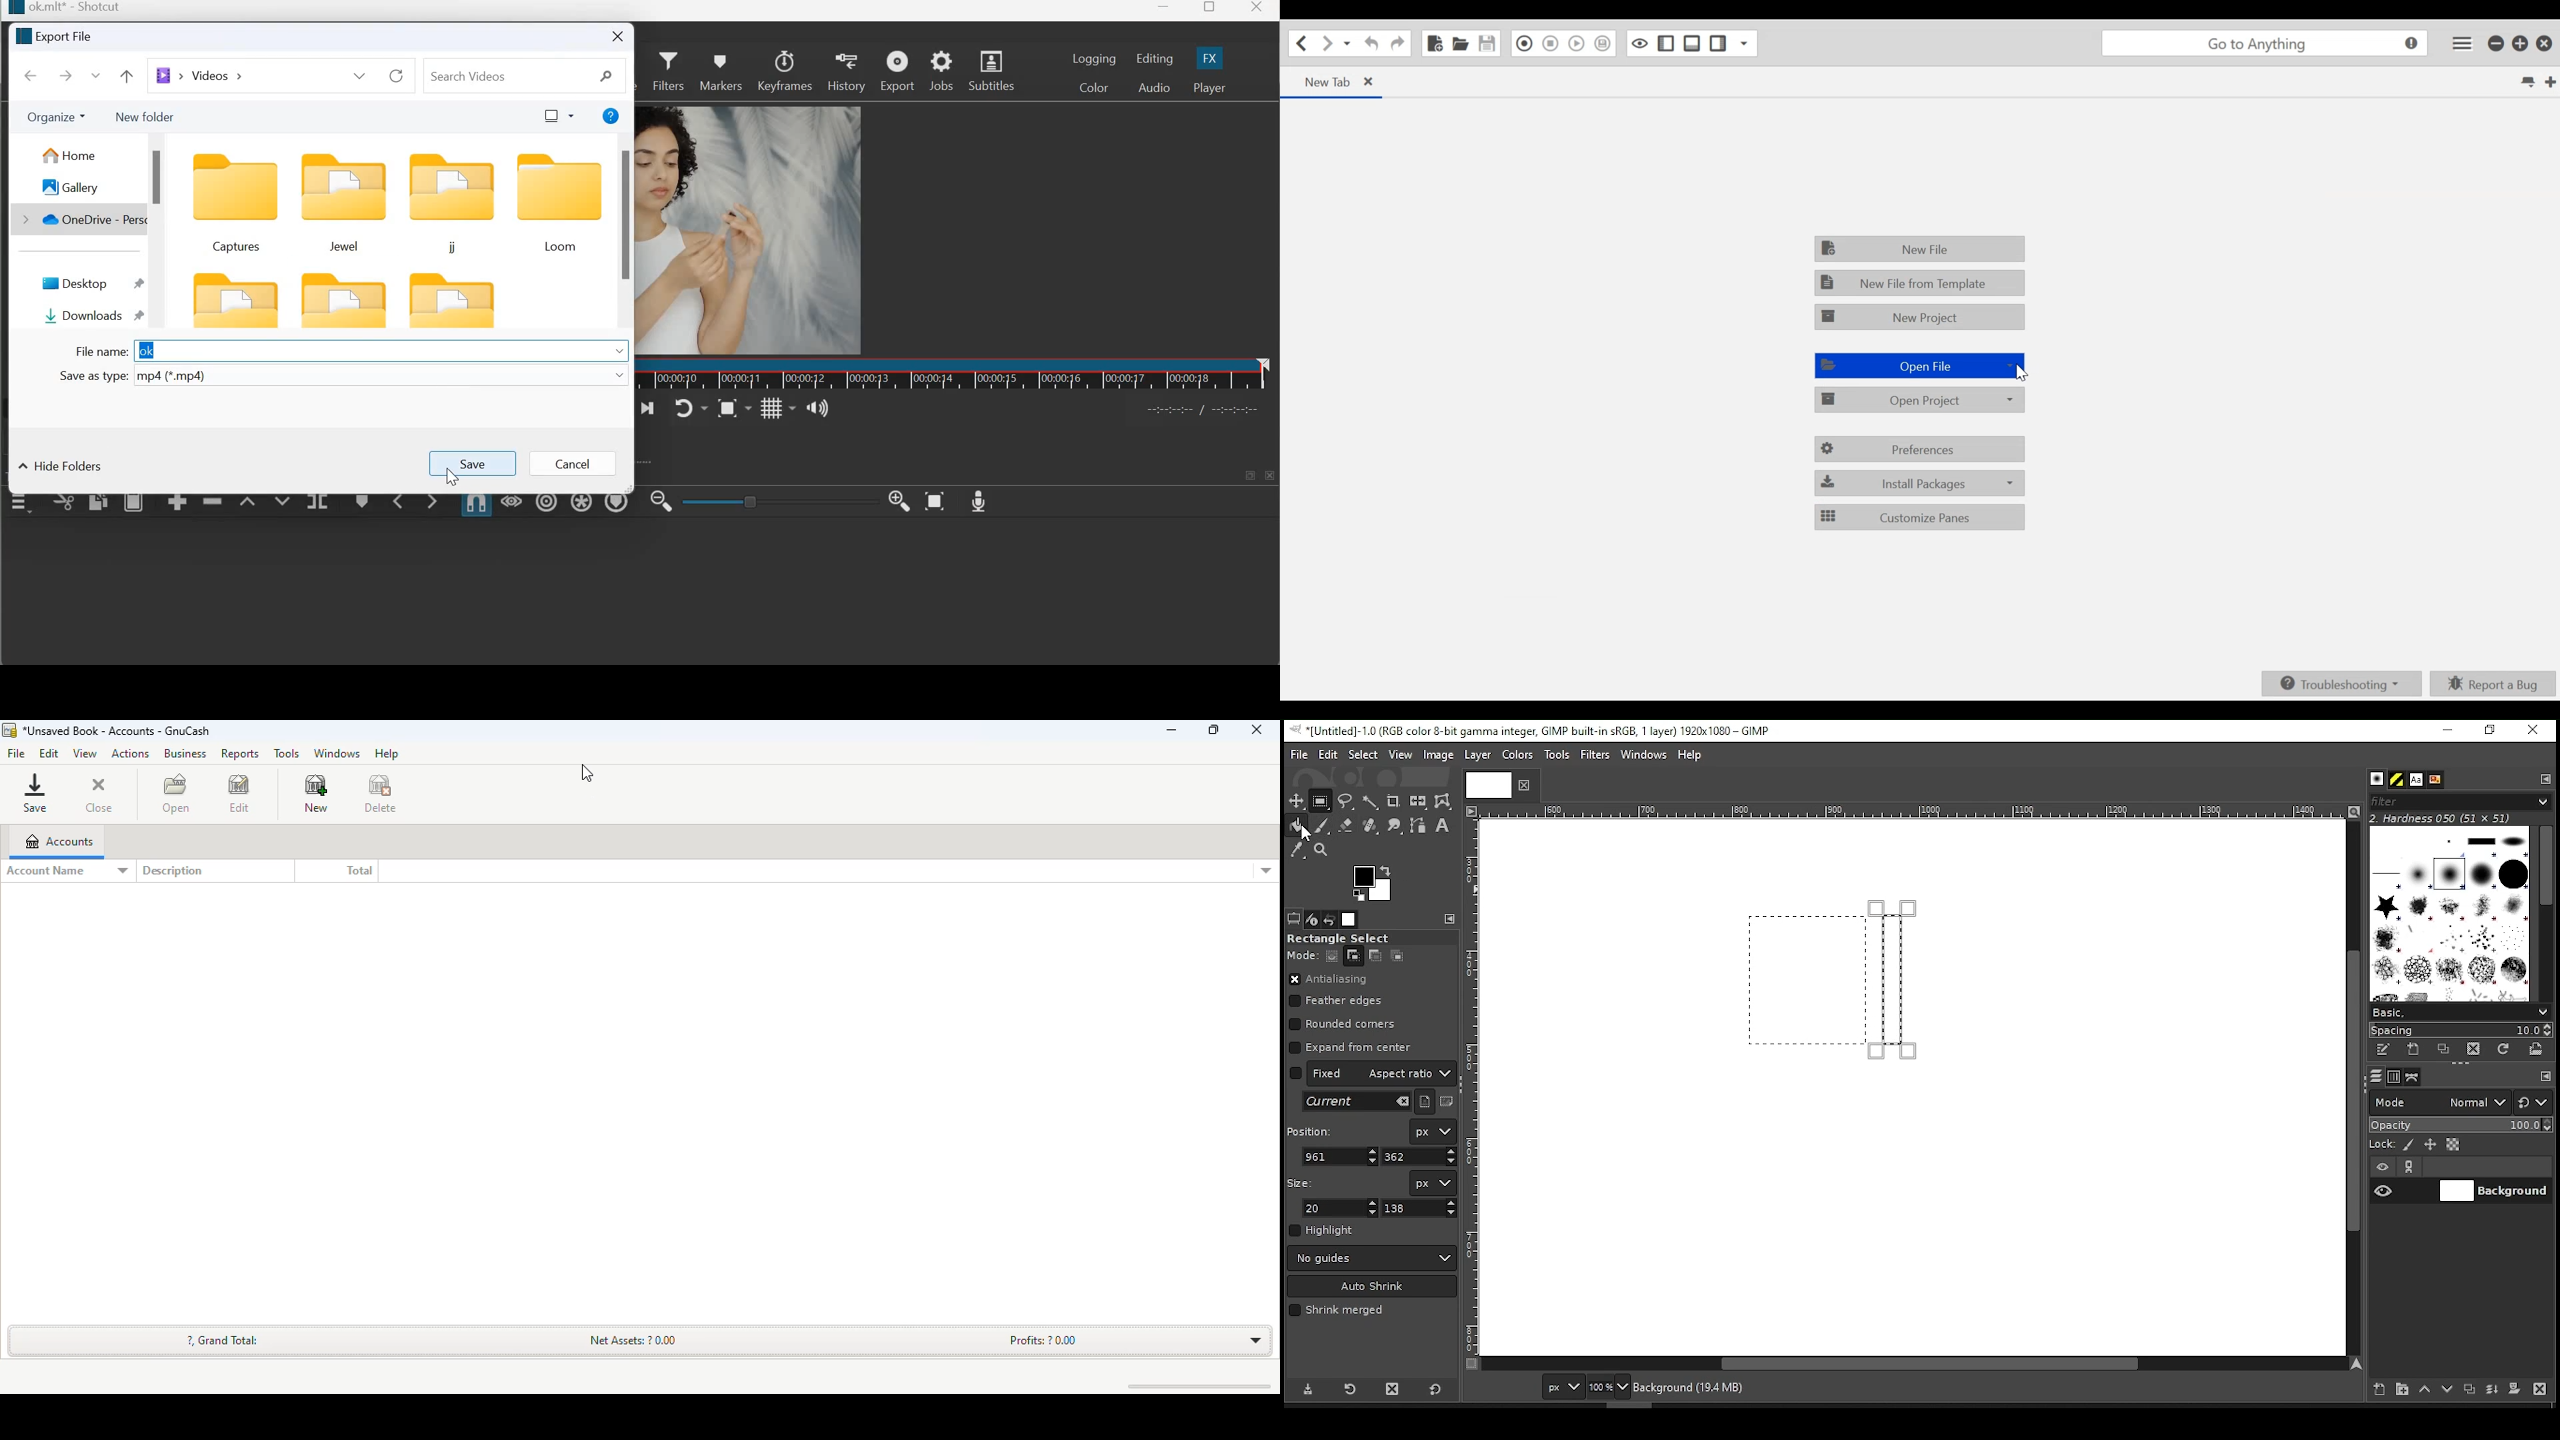 Image resolution: width=2576 pixels, height=1456 pixels. Describe the element at coordinates (2493, 1191) in the screenshot. I see `layer ` at that location.